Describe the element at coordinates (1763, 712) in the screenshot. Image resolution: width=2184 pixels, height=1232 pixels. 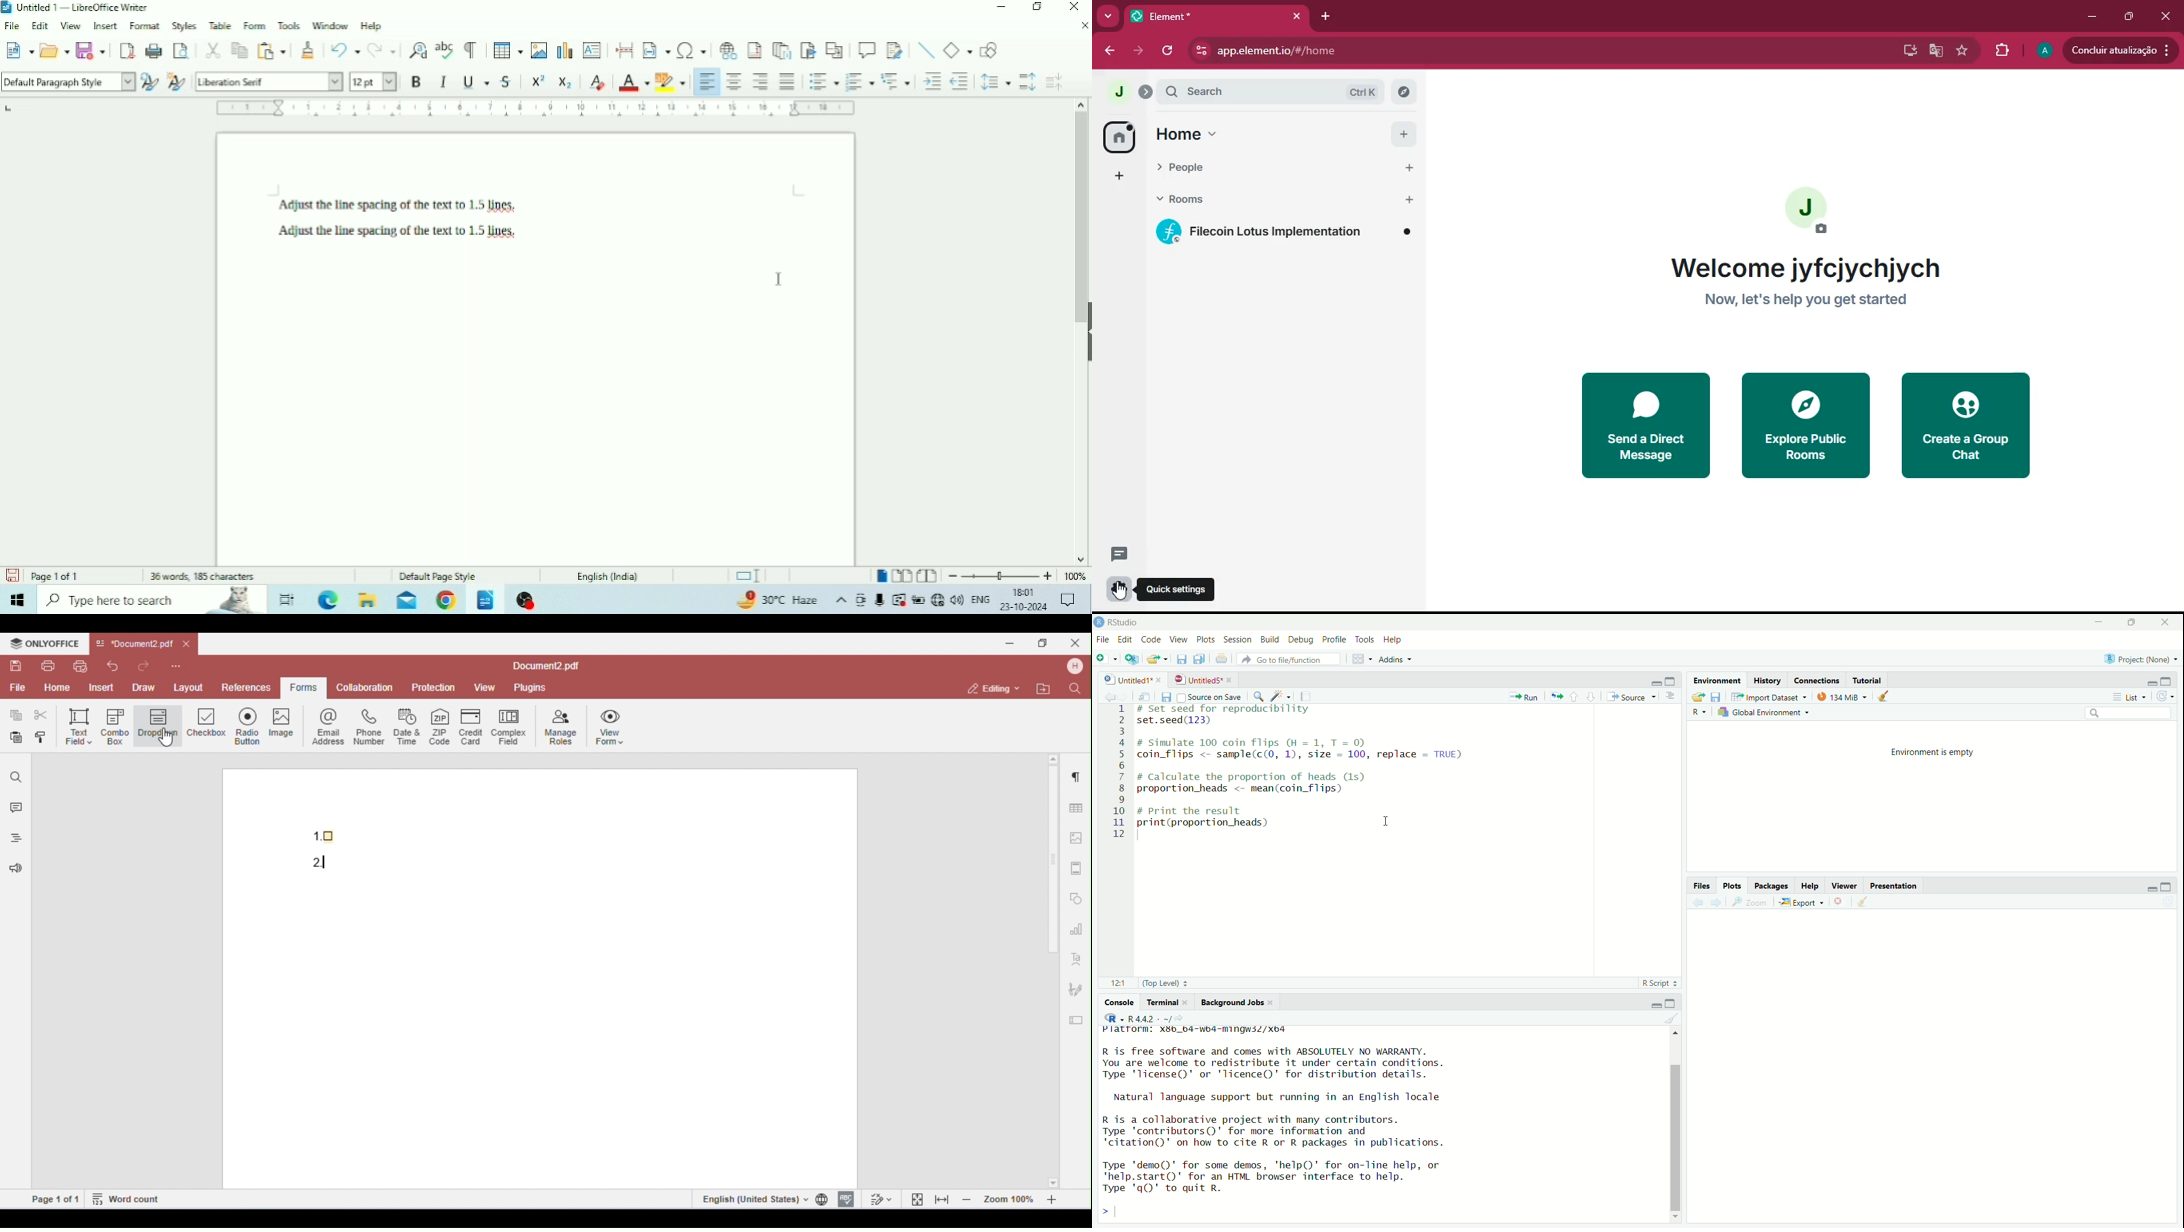
I see `global environment` at that location.